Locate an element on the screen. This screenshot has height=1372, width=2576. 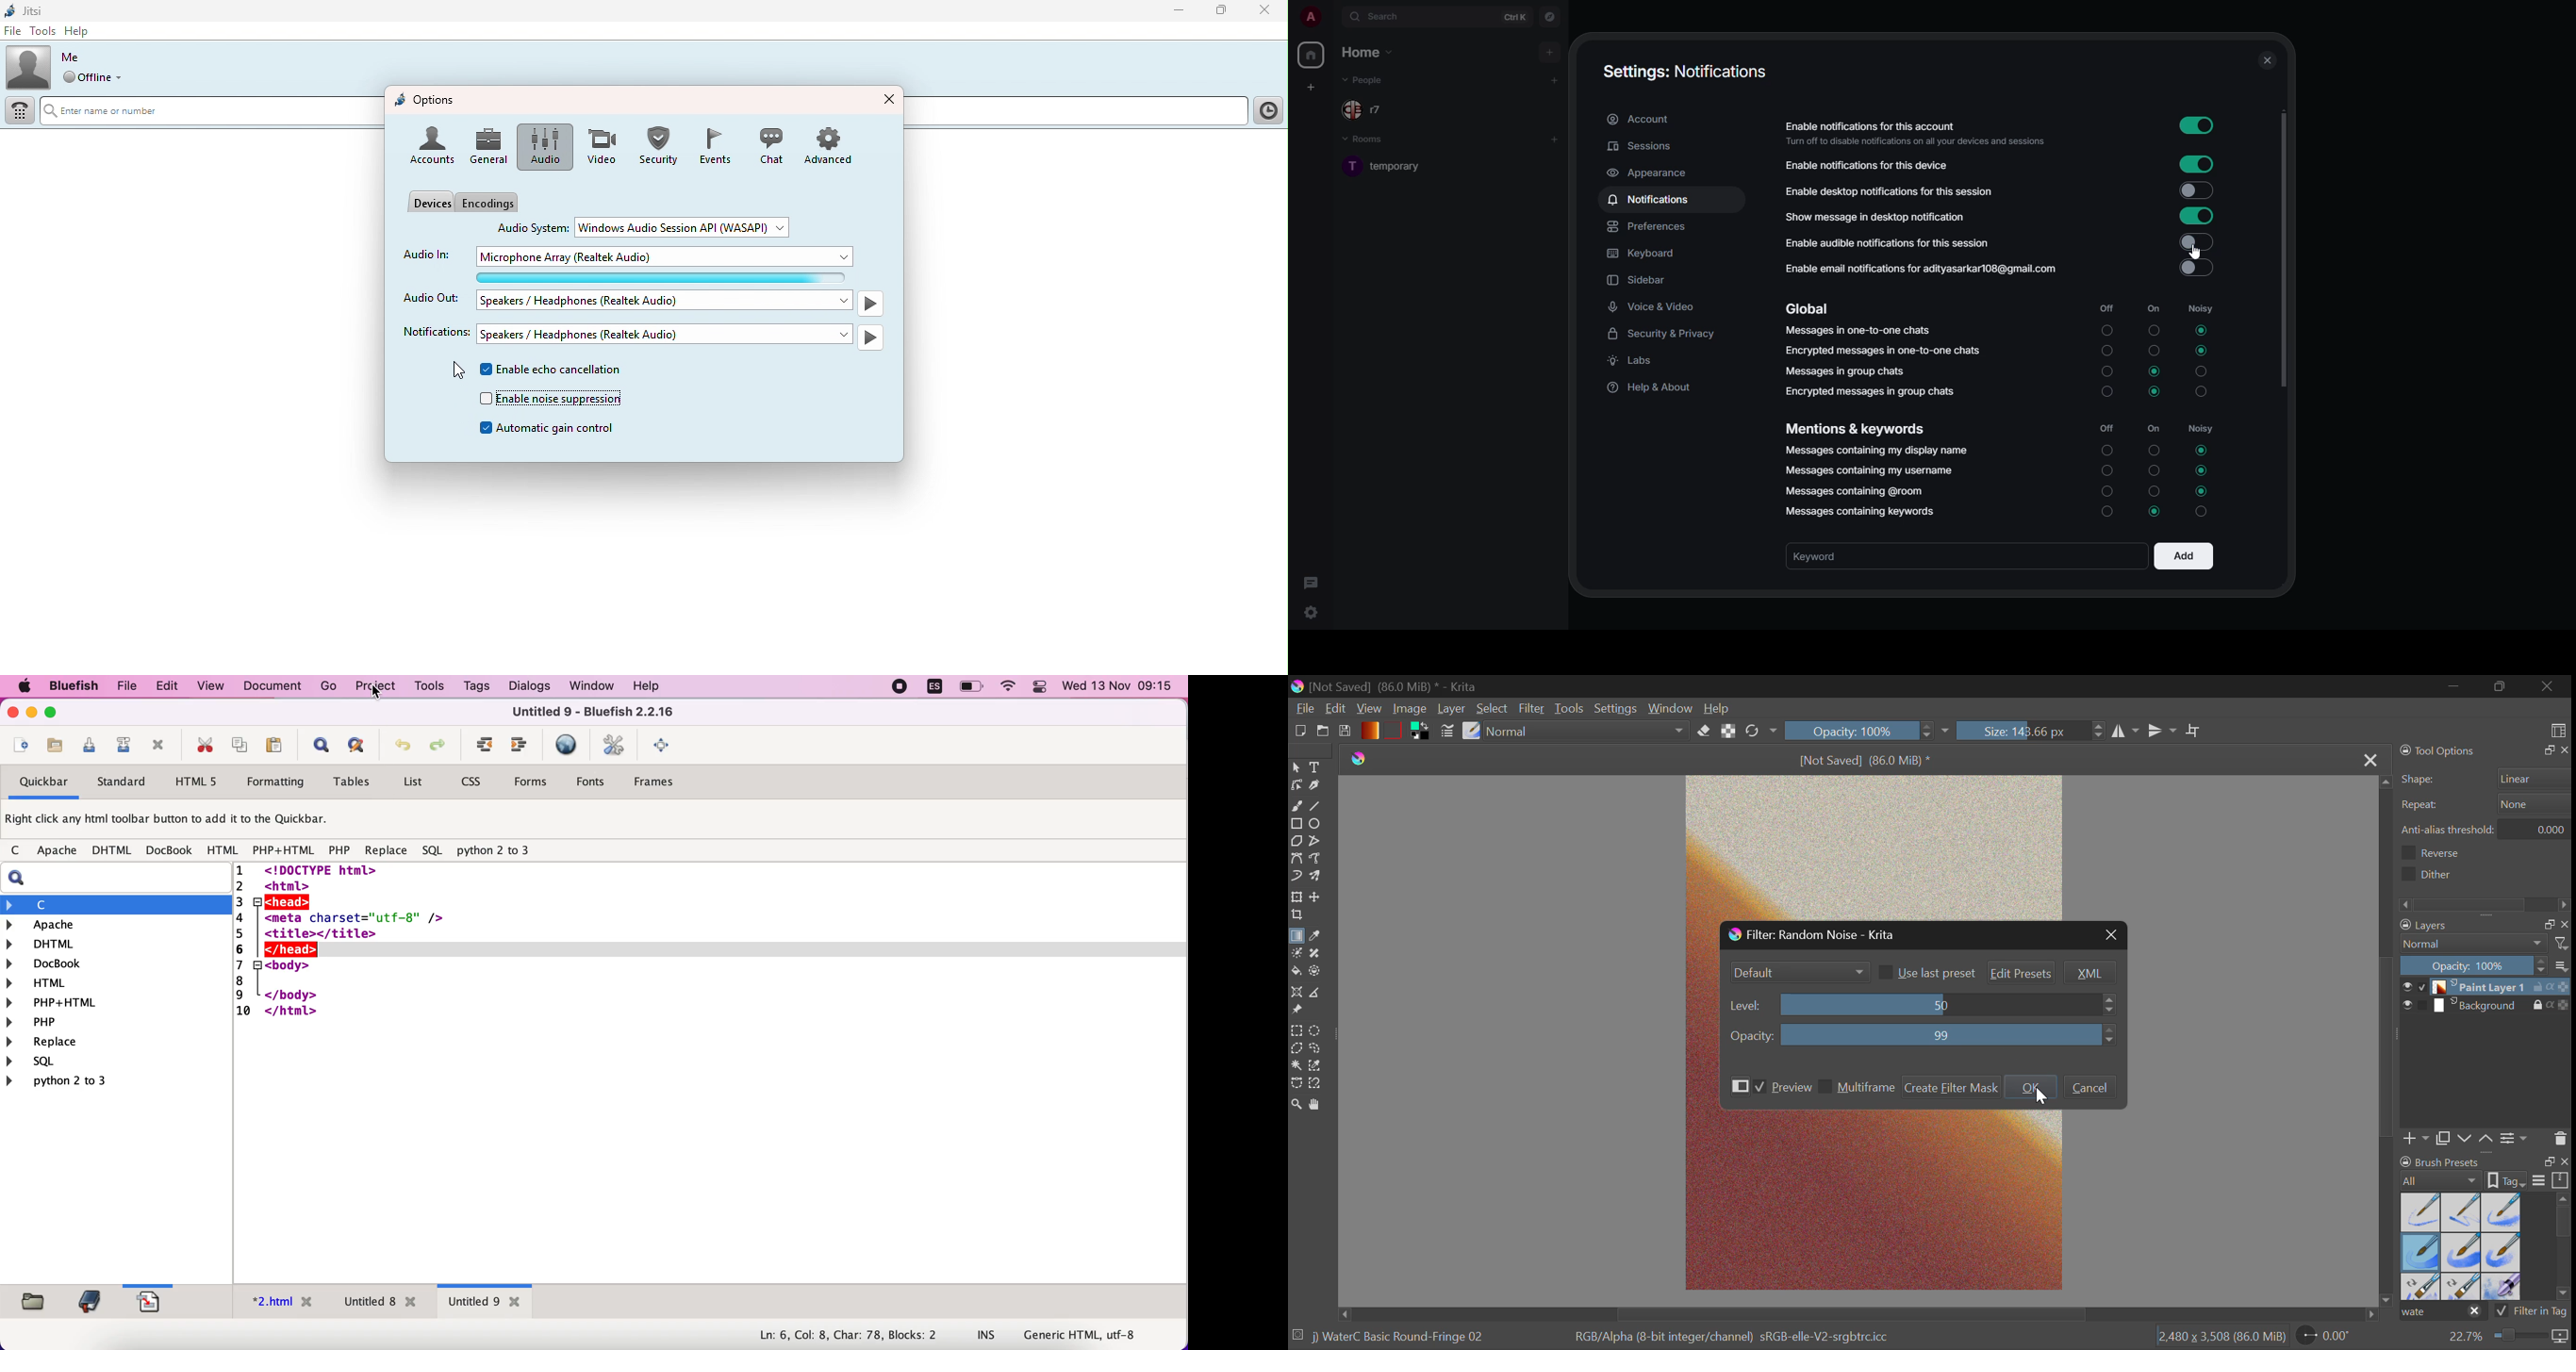
Window is located at coordinates (1670, 706).